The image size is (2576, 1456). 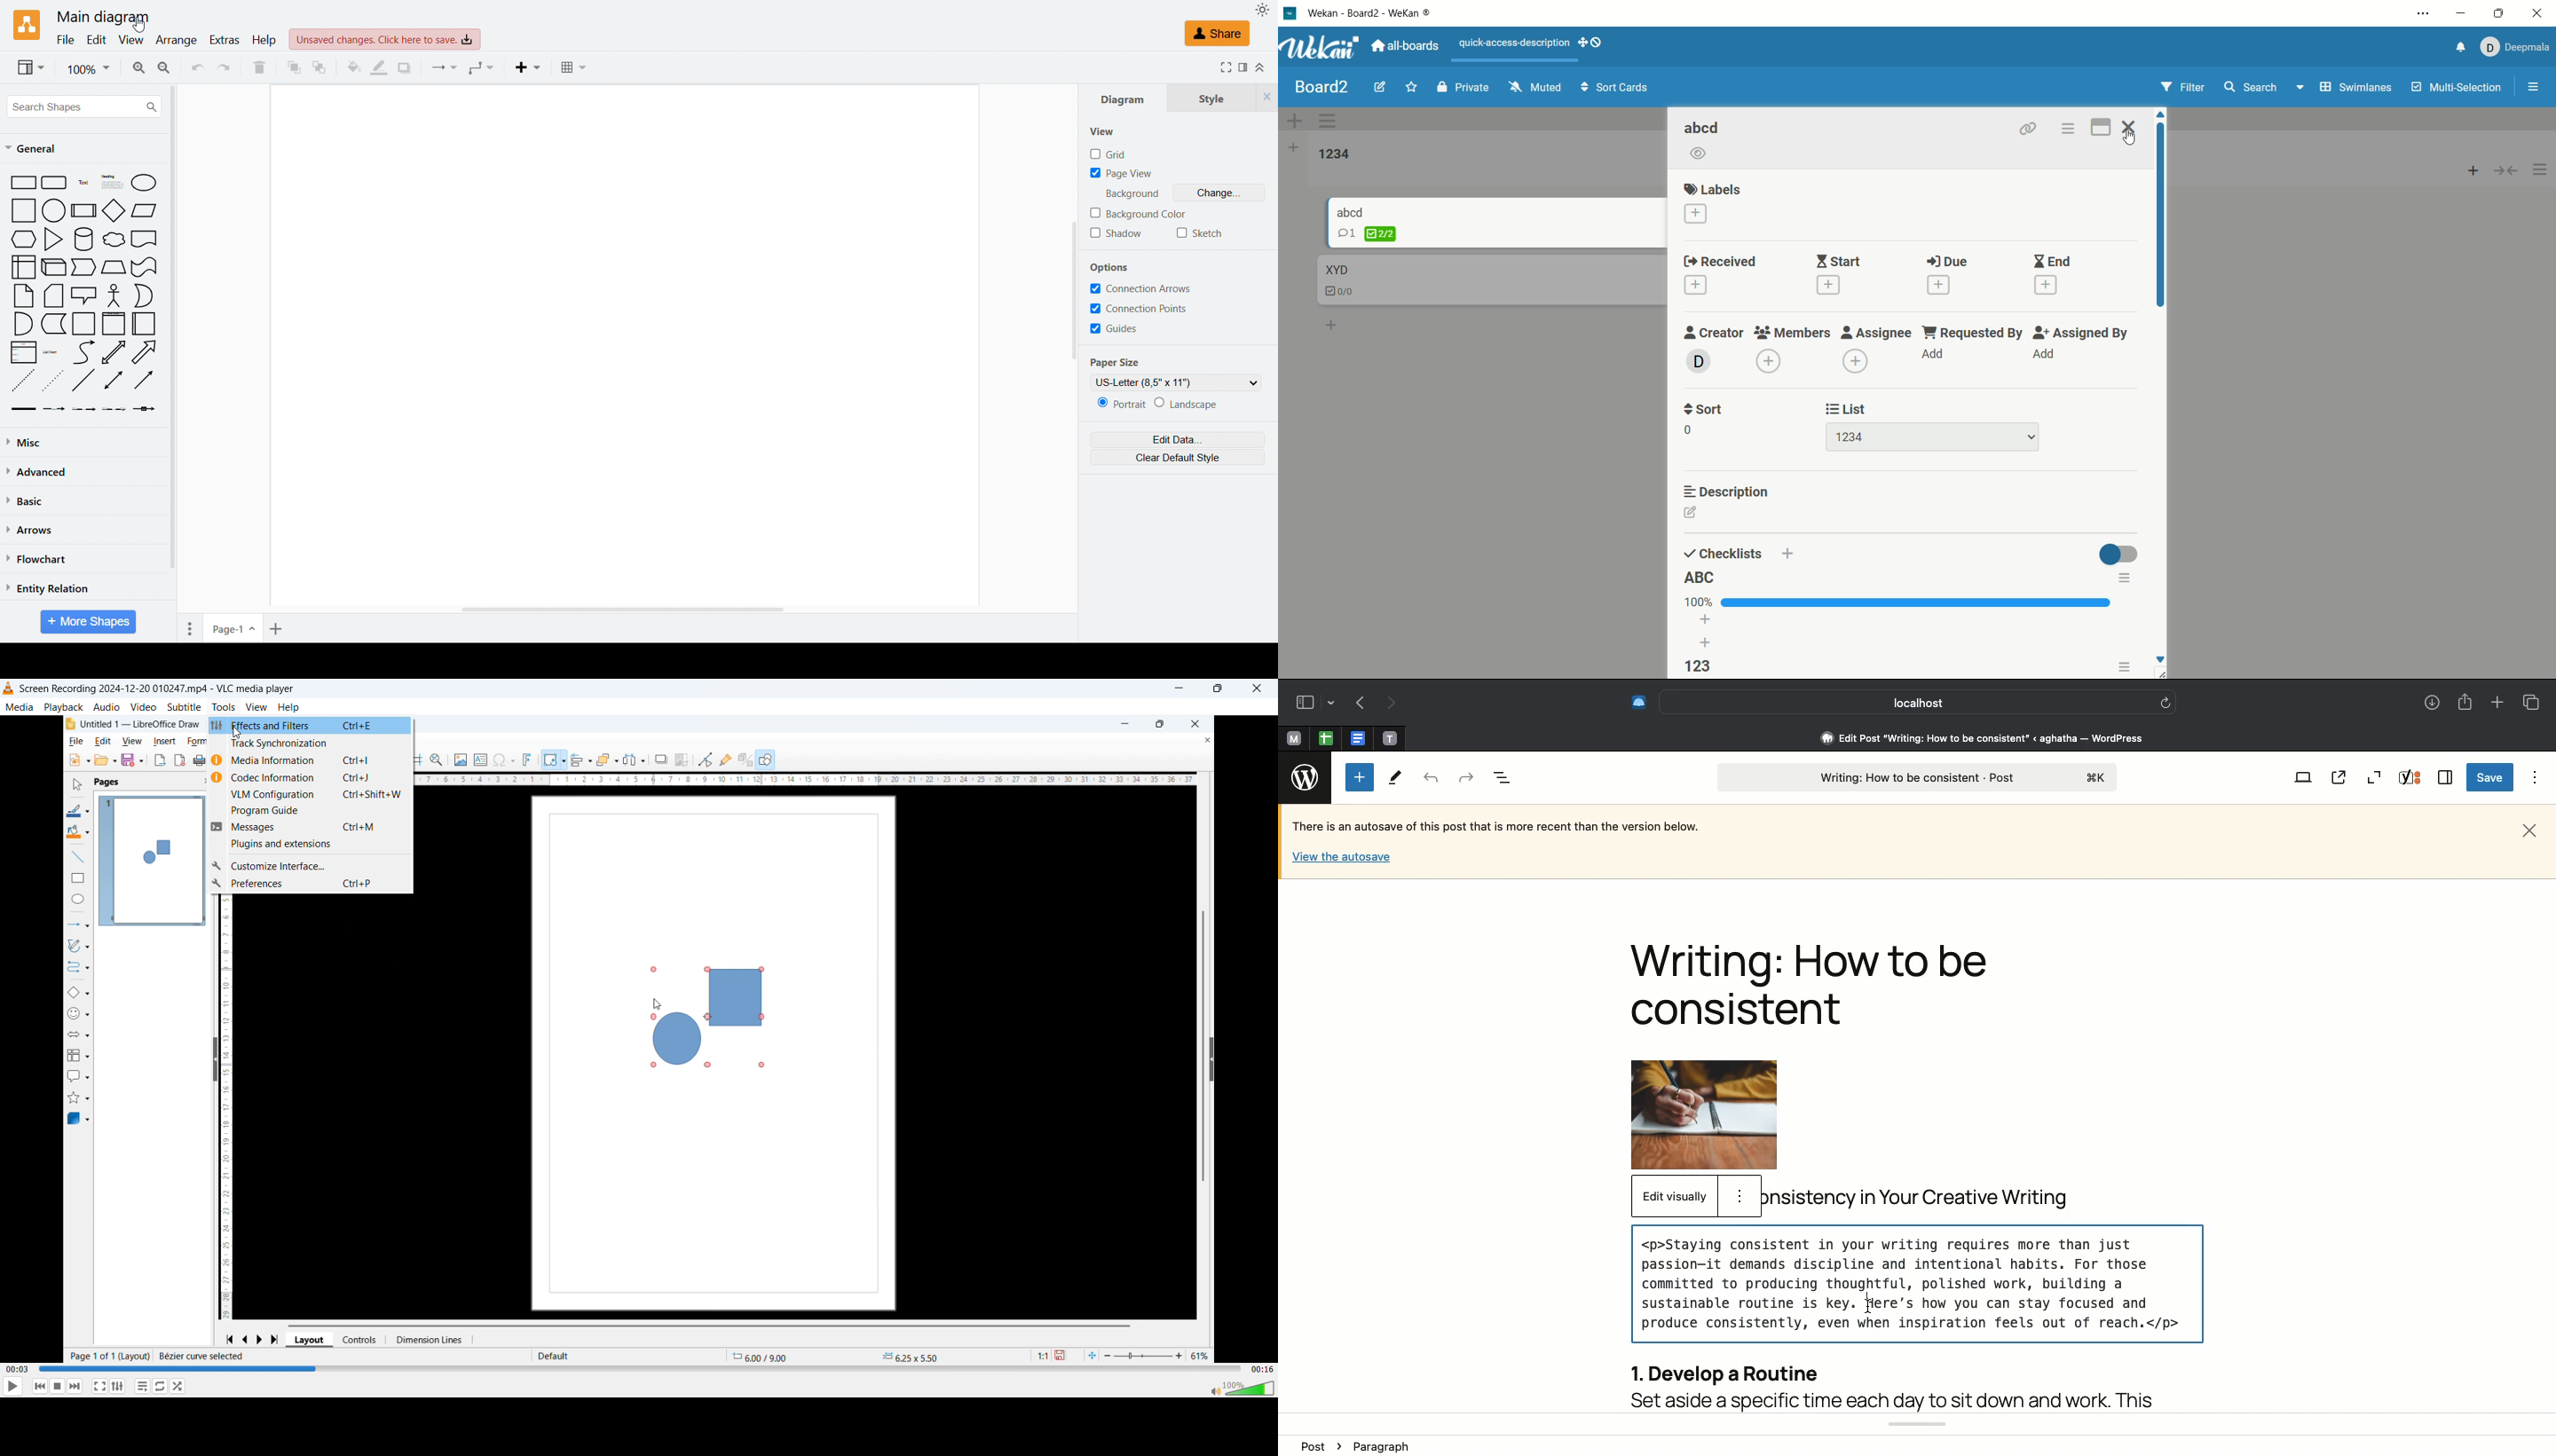 What do you see at coordinates (2517, 48) in the screenshot?
I see `account` at bounding box center [2517, 48].